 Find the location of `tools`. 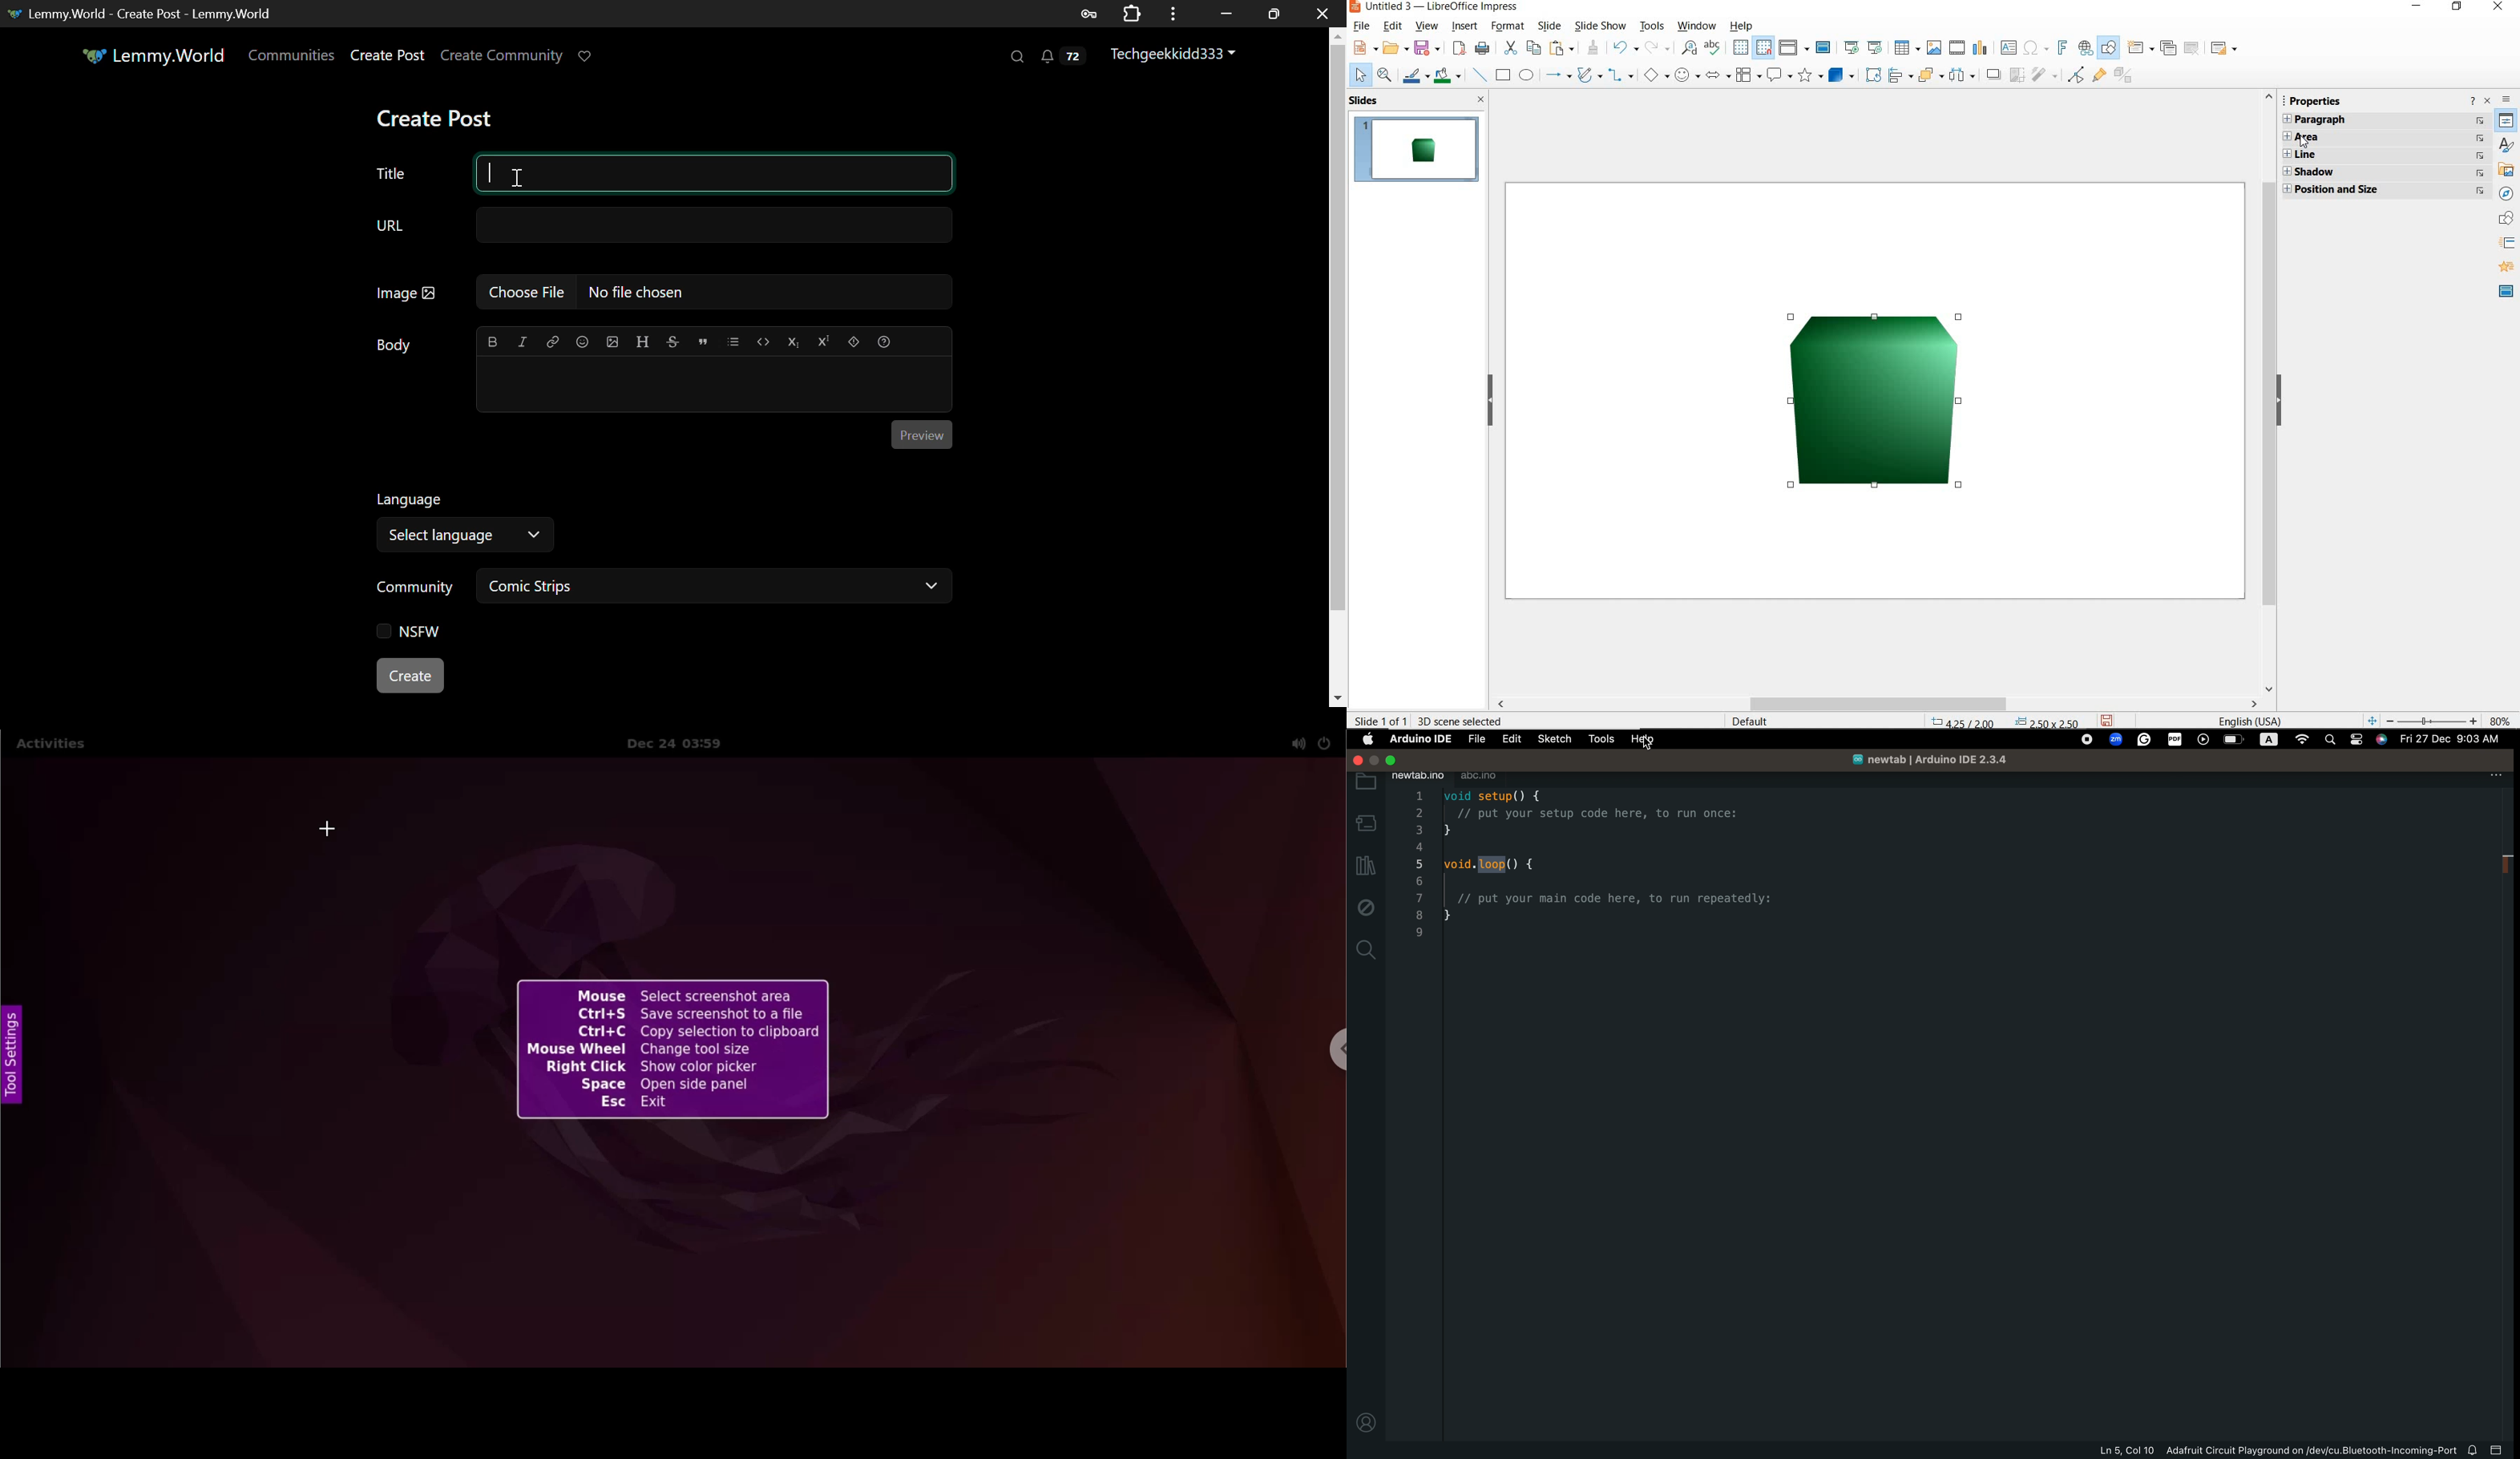

tools is located at coordinates (1653, 26).